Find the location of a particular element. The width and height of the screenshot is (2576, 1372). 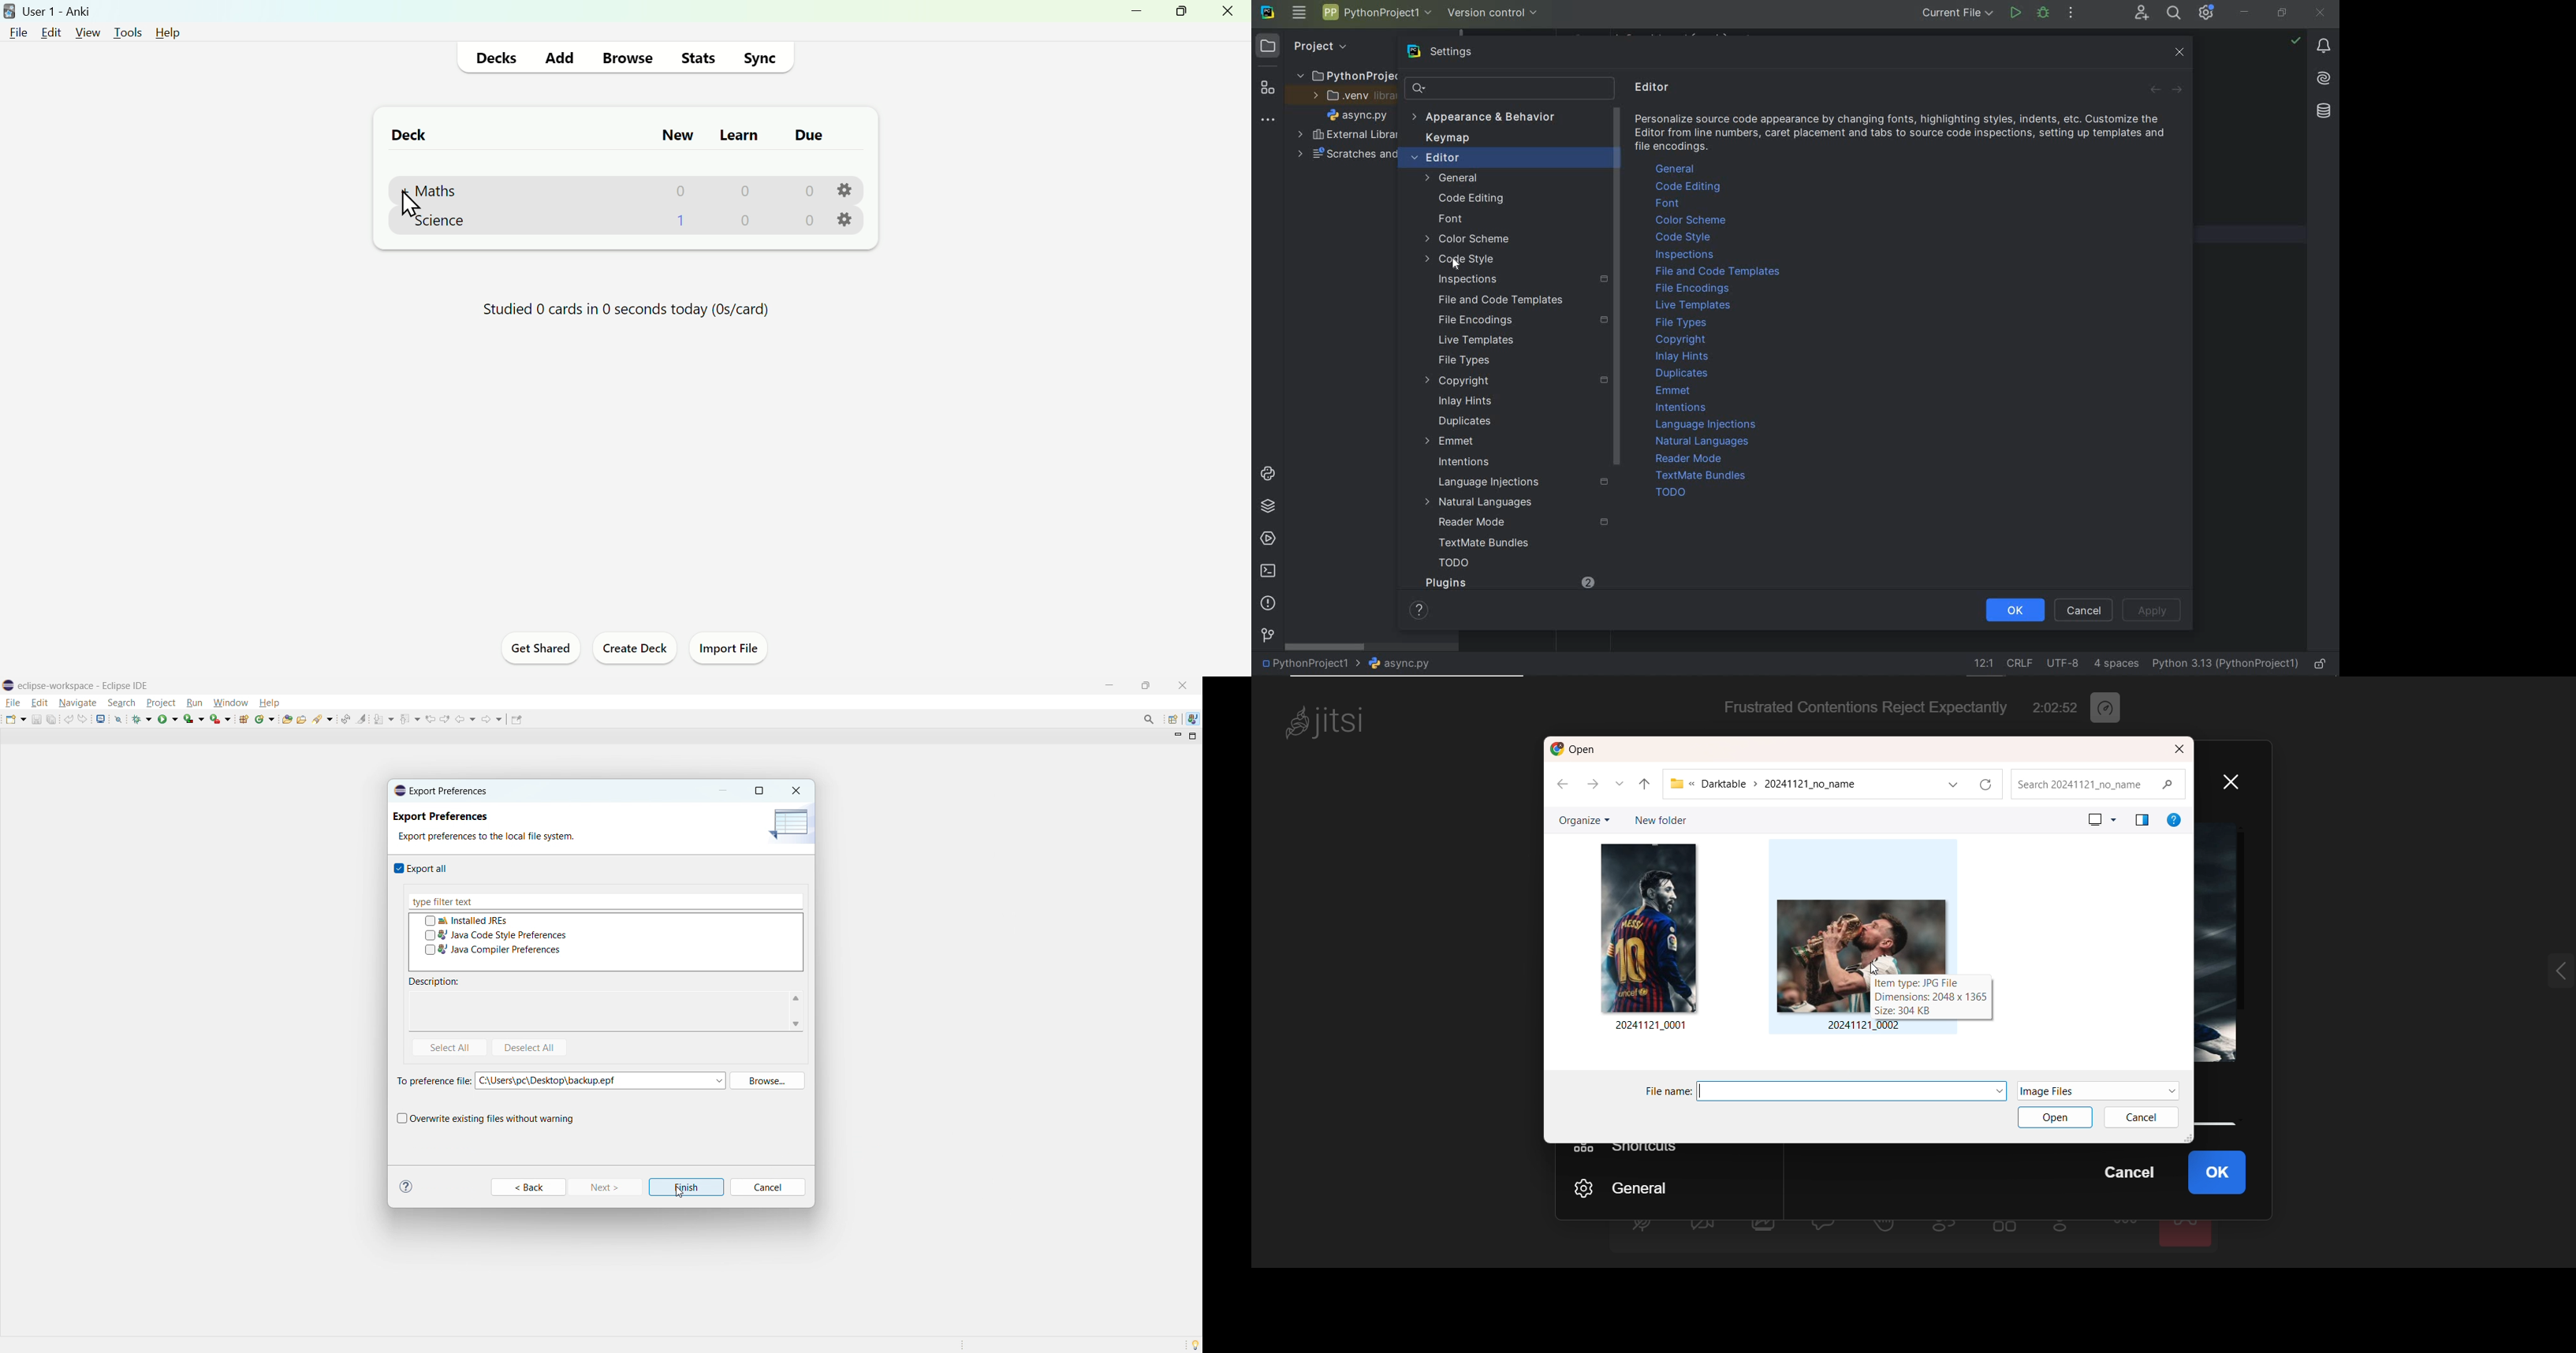

Create Deck is located at coordinates (634, 651).